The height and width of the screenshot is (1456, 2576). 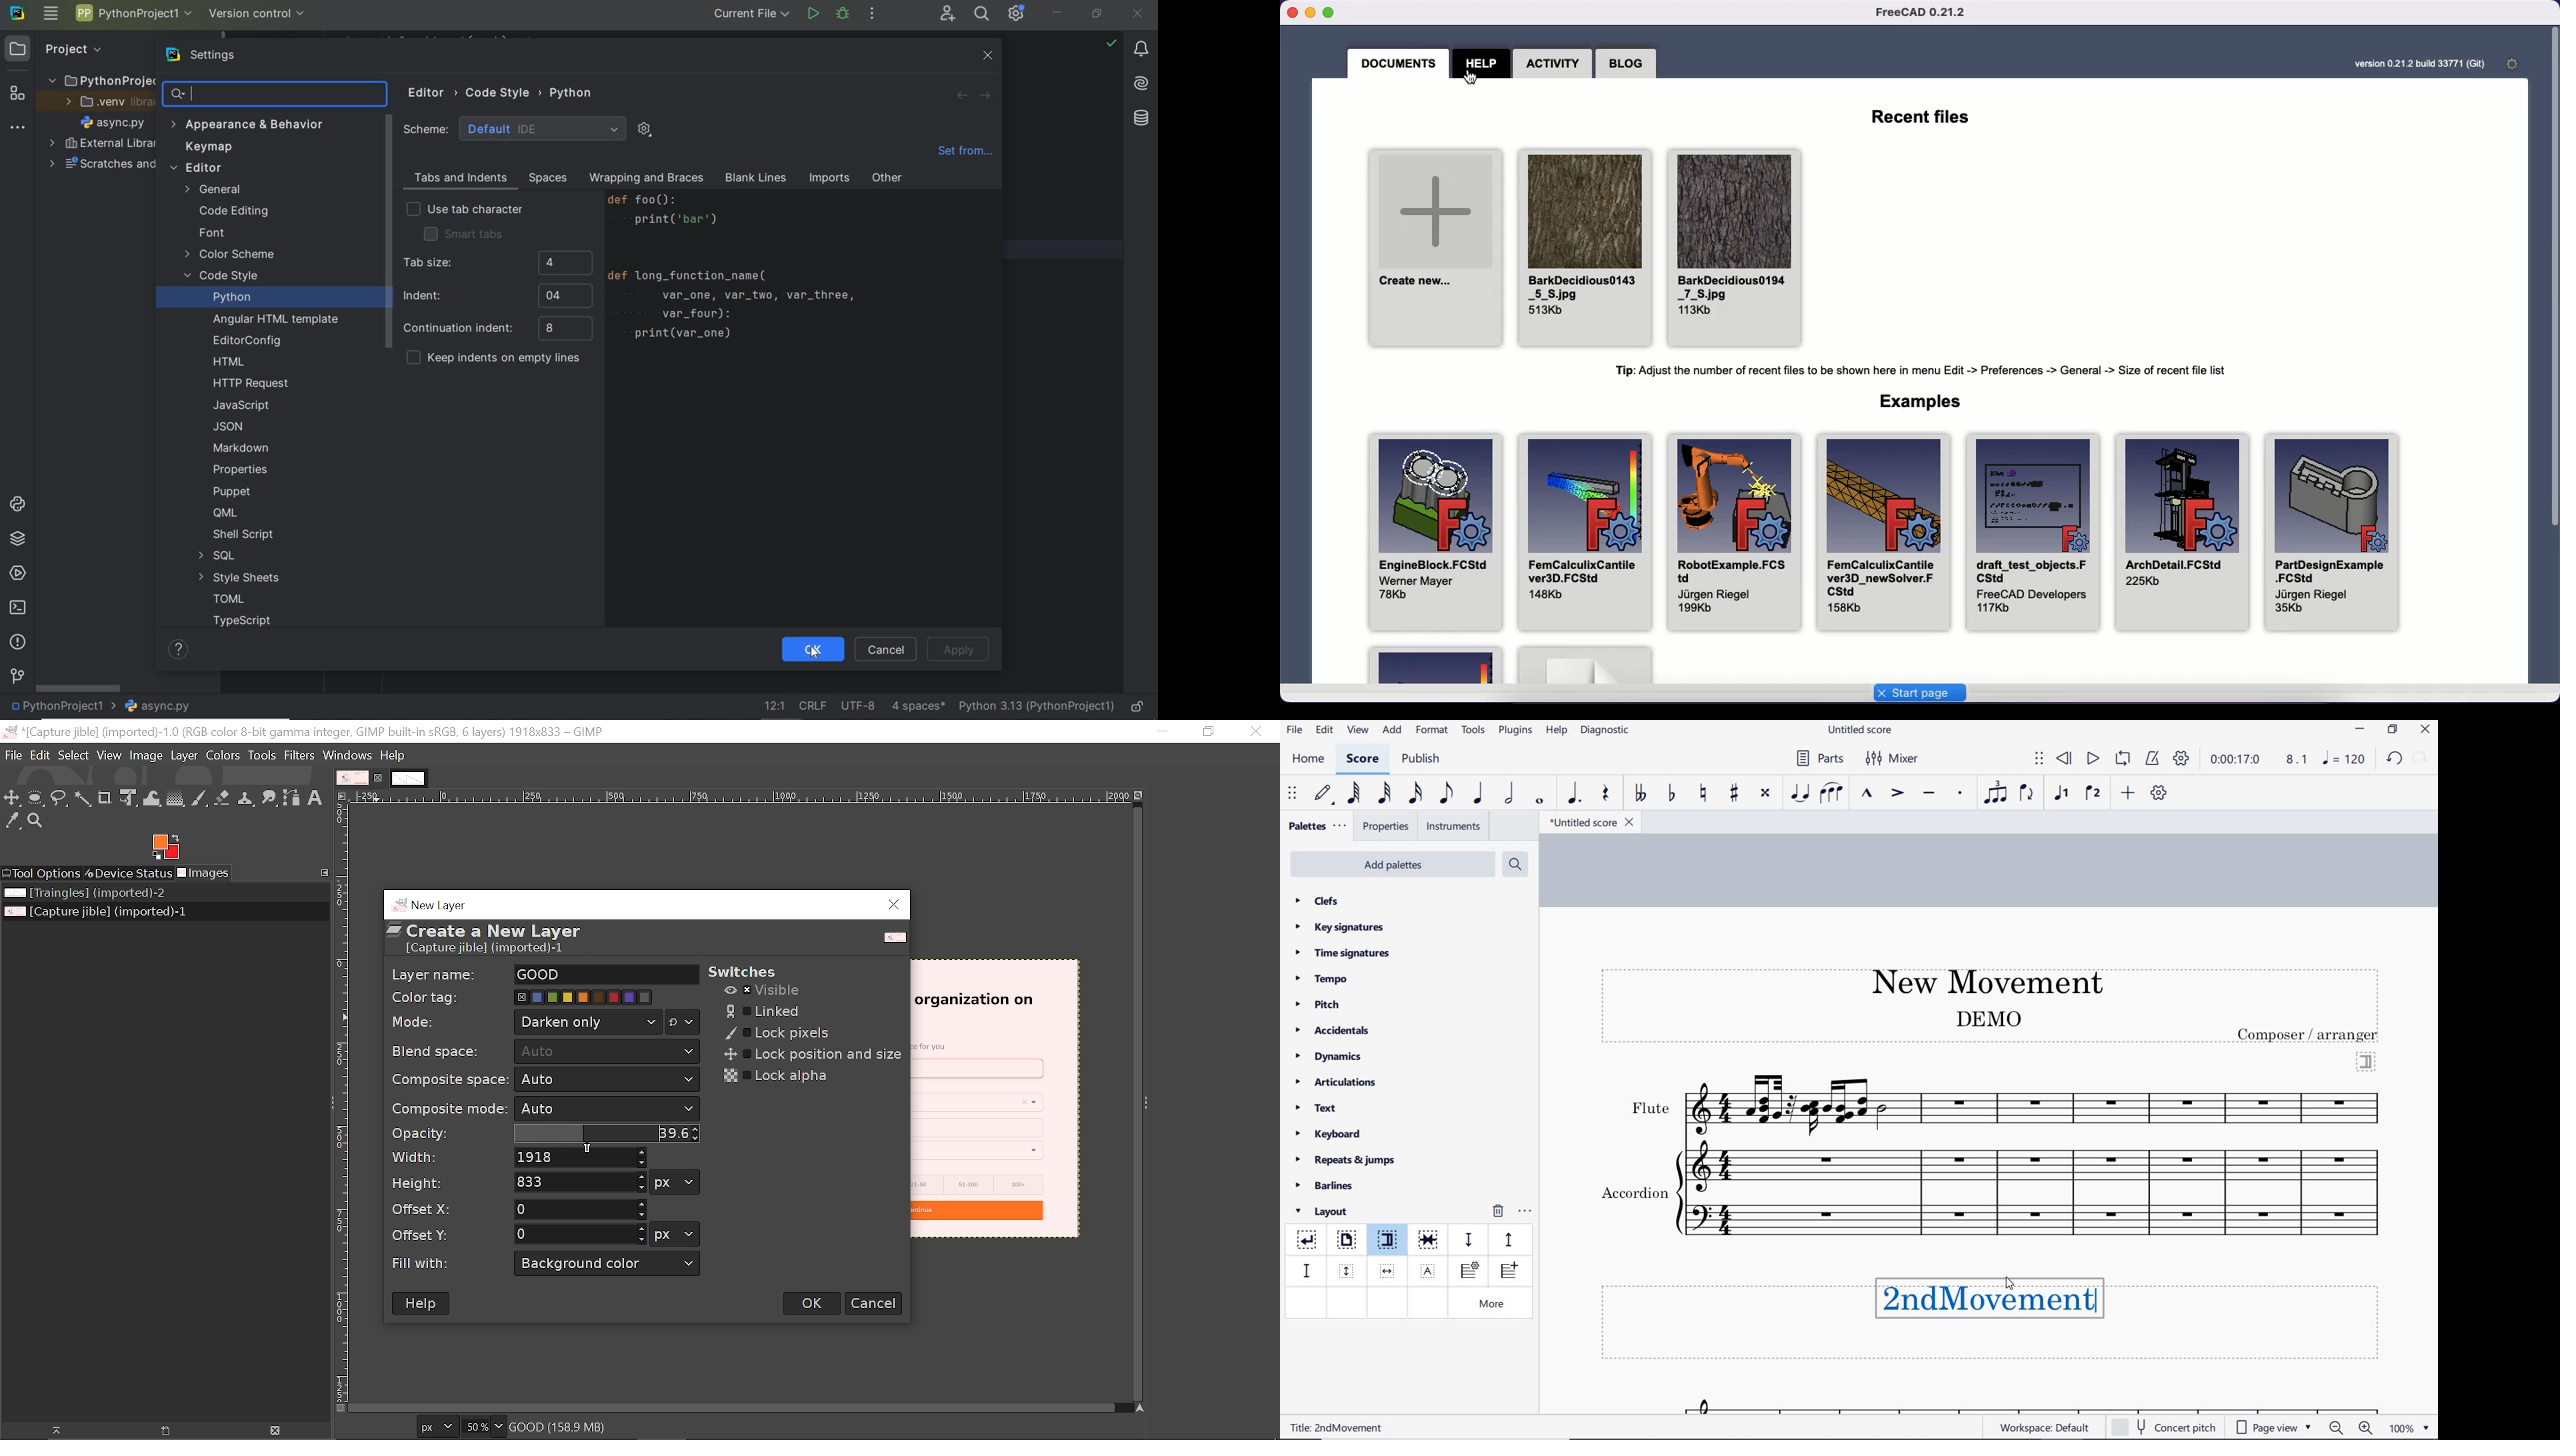 What do you see at coordinates (497, 295) in the screenshot?
I see `indent` at bounding box center [497, 295].